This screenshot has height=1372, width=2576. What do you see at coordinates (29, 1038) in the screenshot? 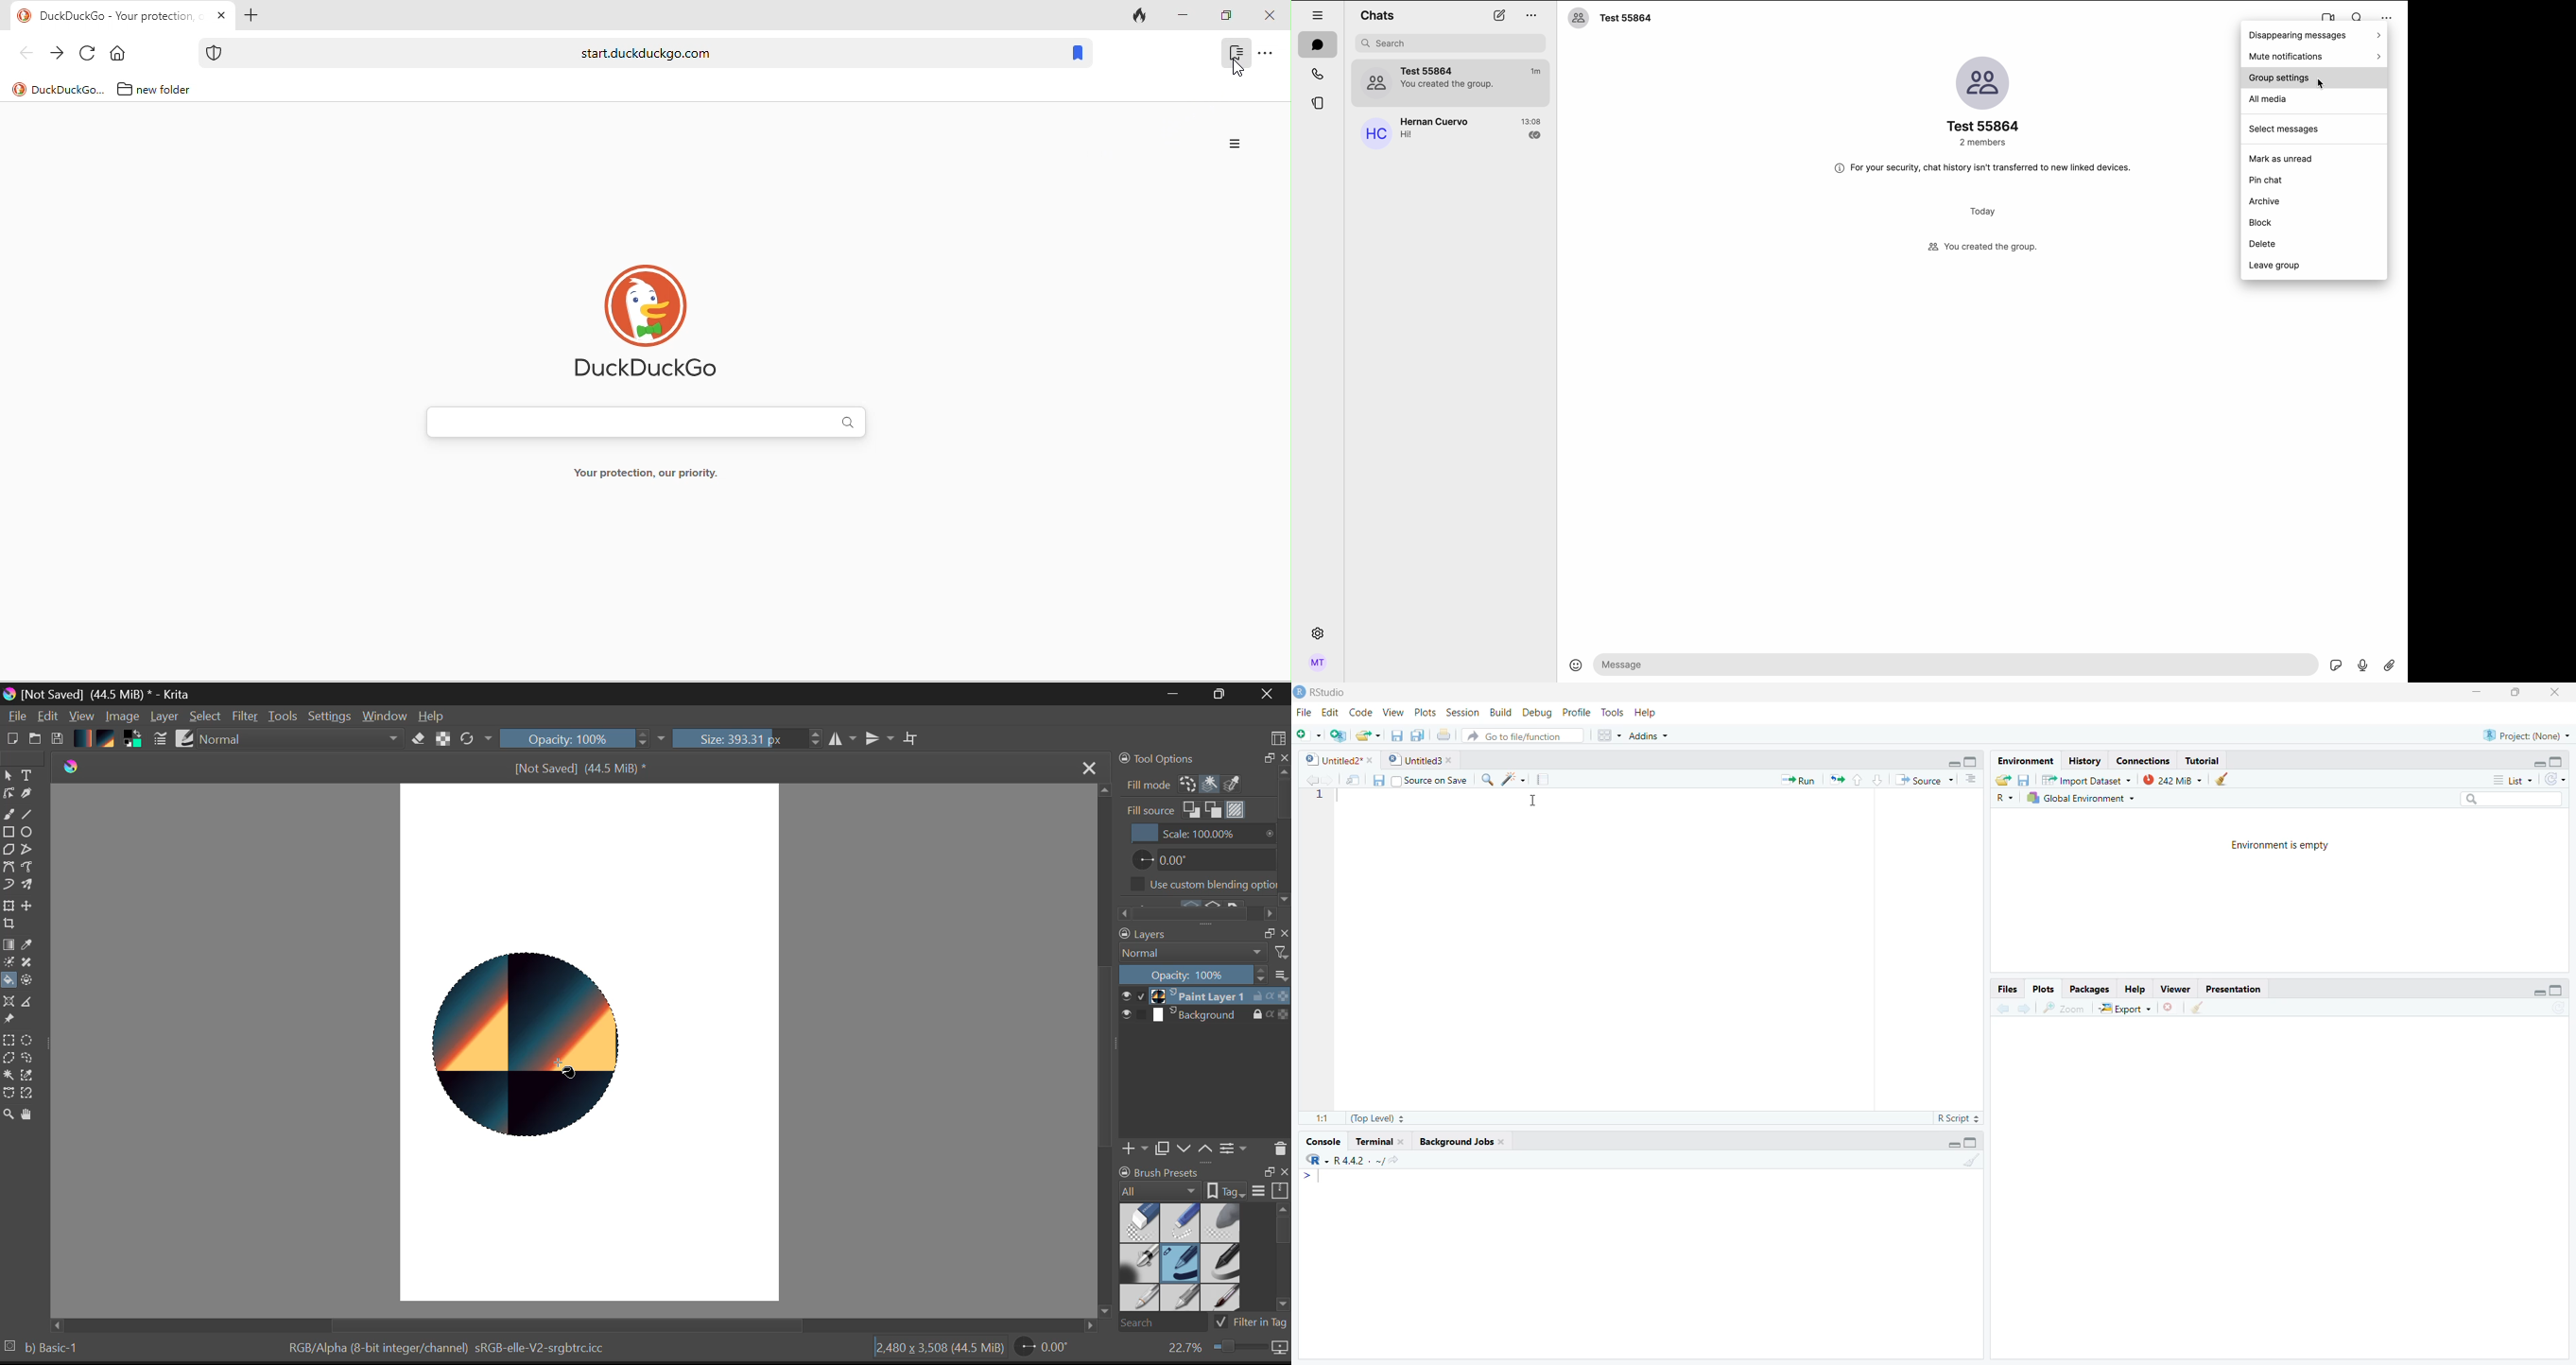
I see `Circular Selection Selected` at bounding box center [29, 1038].